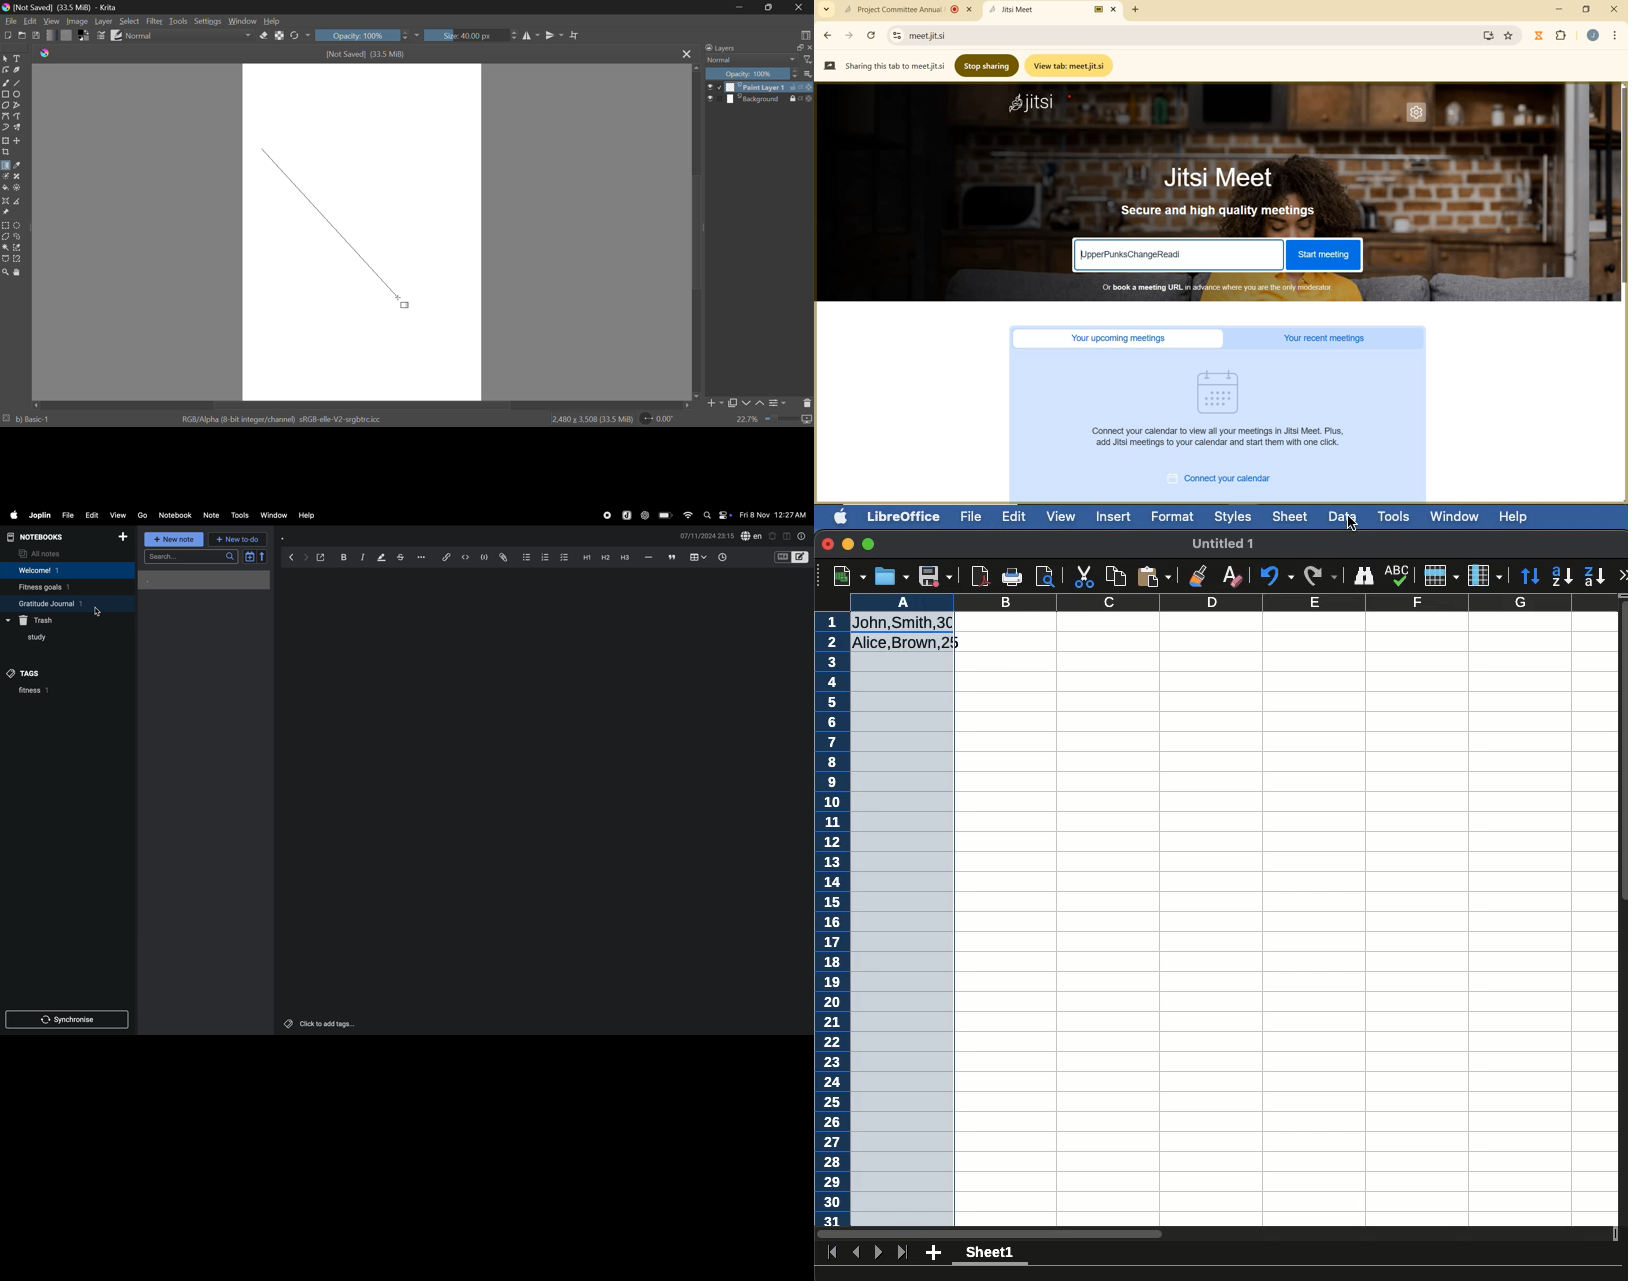 The image size is (1652, 1288). What do you see at coordinates (699, 557) in the screenshot?
I see `table view` at bounding box center [699, 557].